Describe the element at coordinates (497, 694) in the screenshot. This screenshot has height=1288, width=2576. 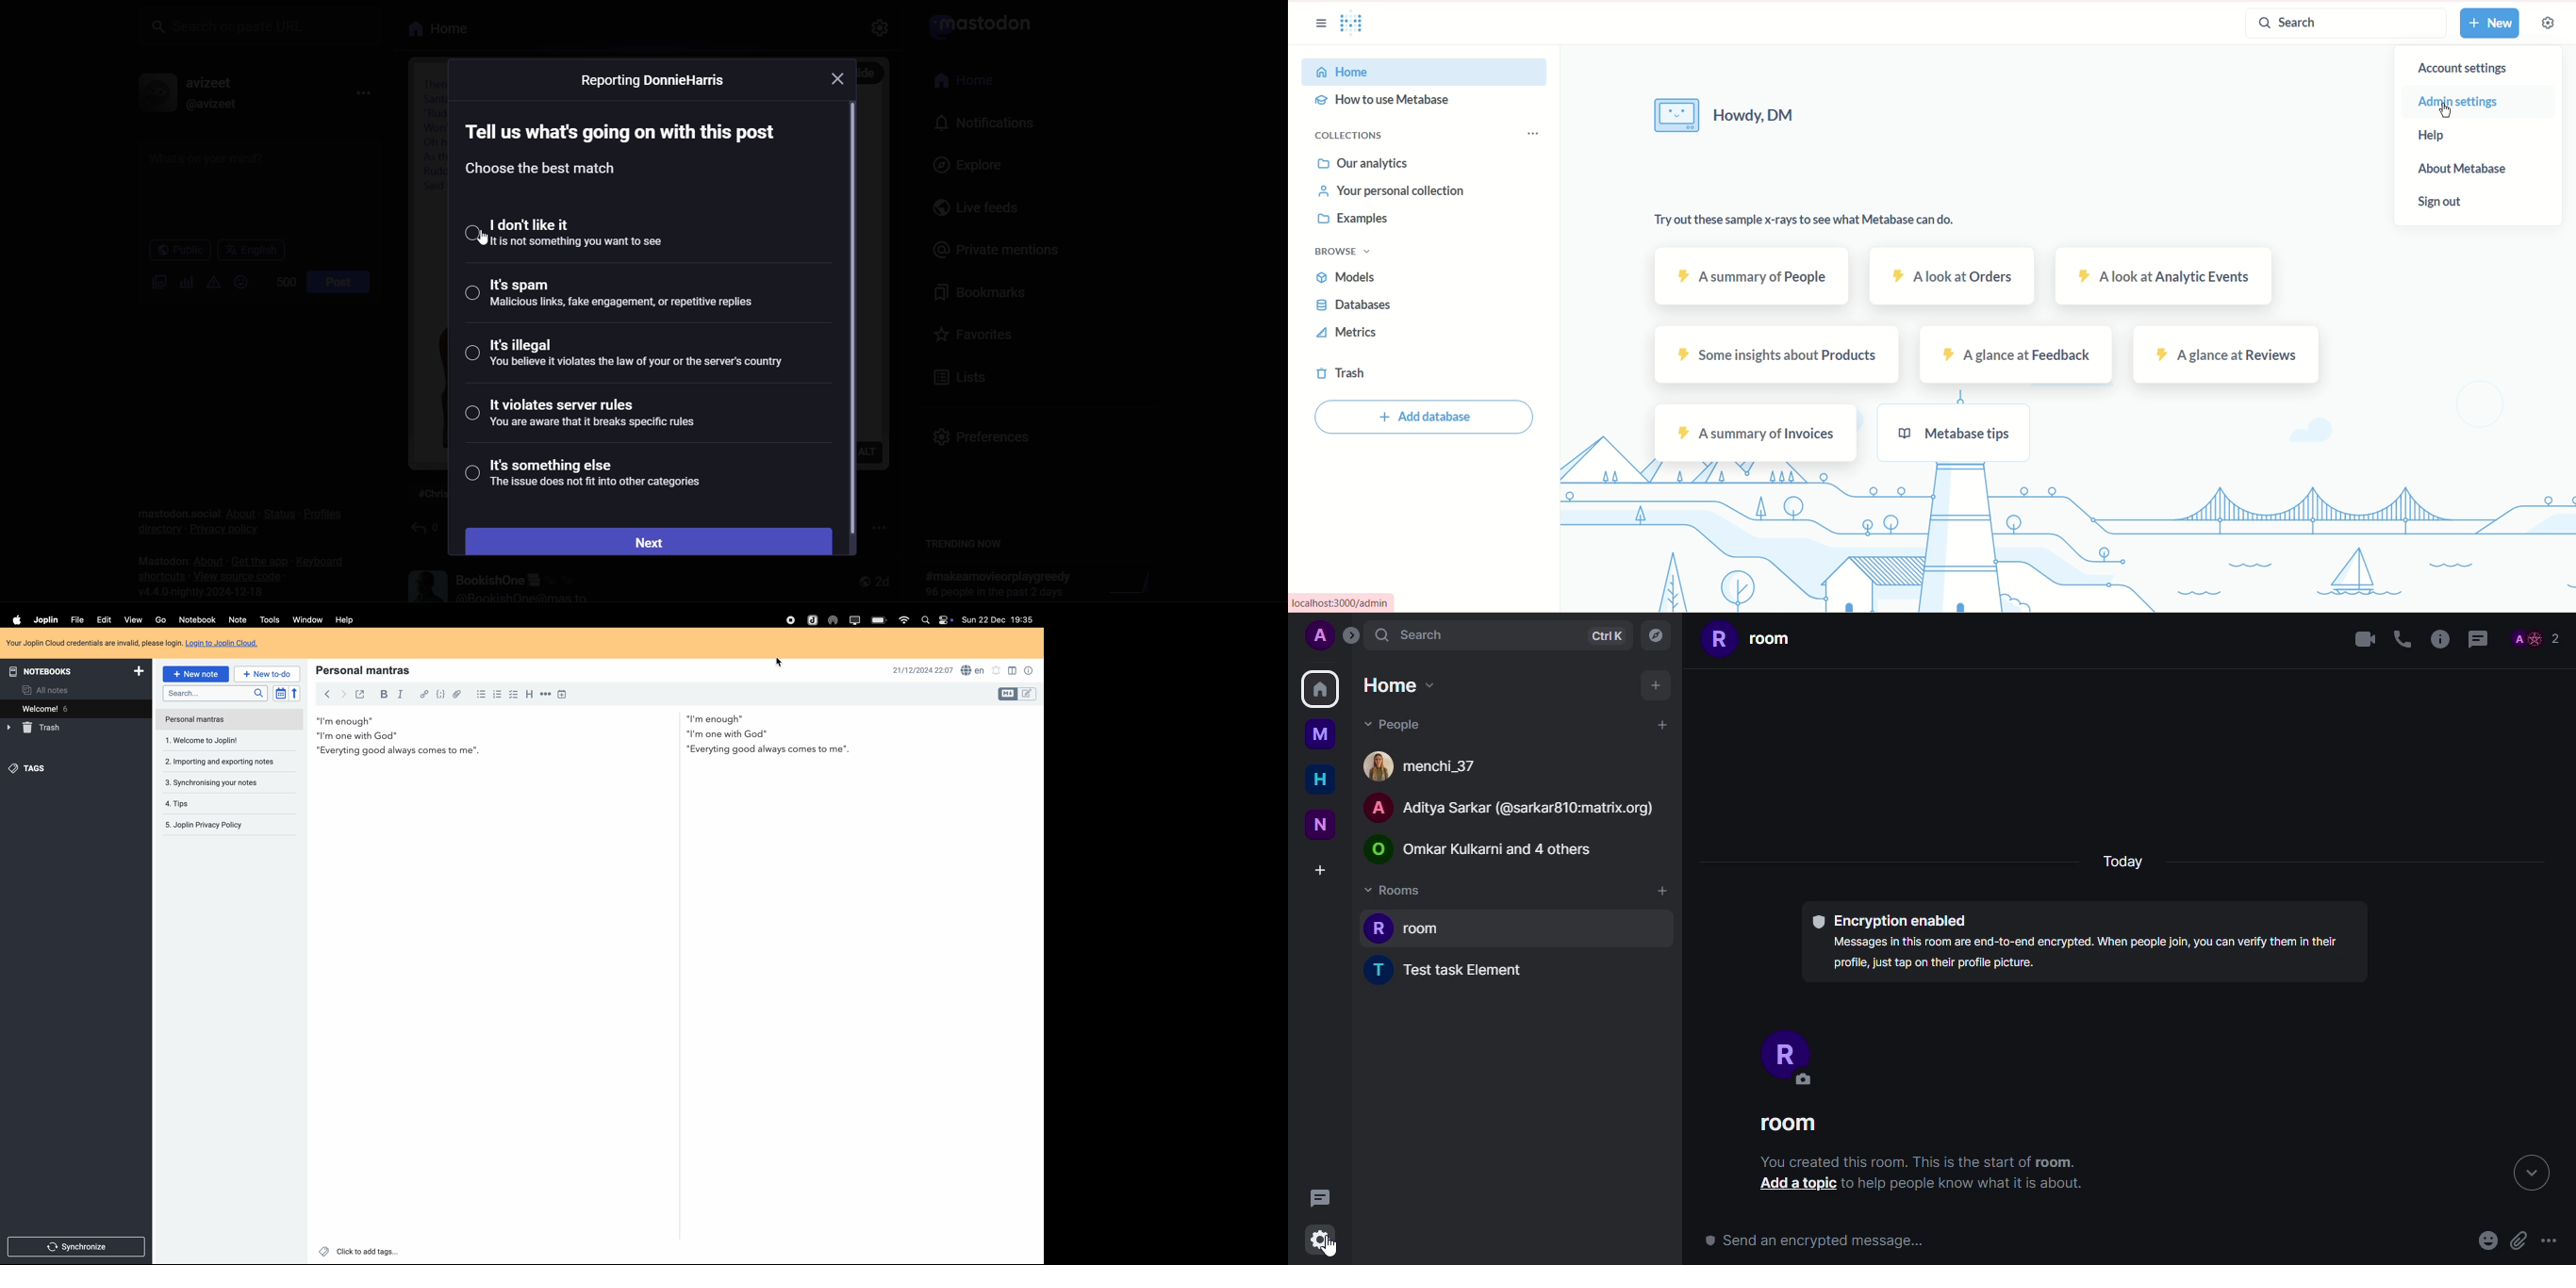
I see `numbered list` at that location.